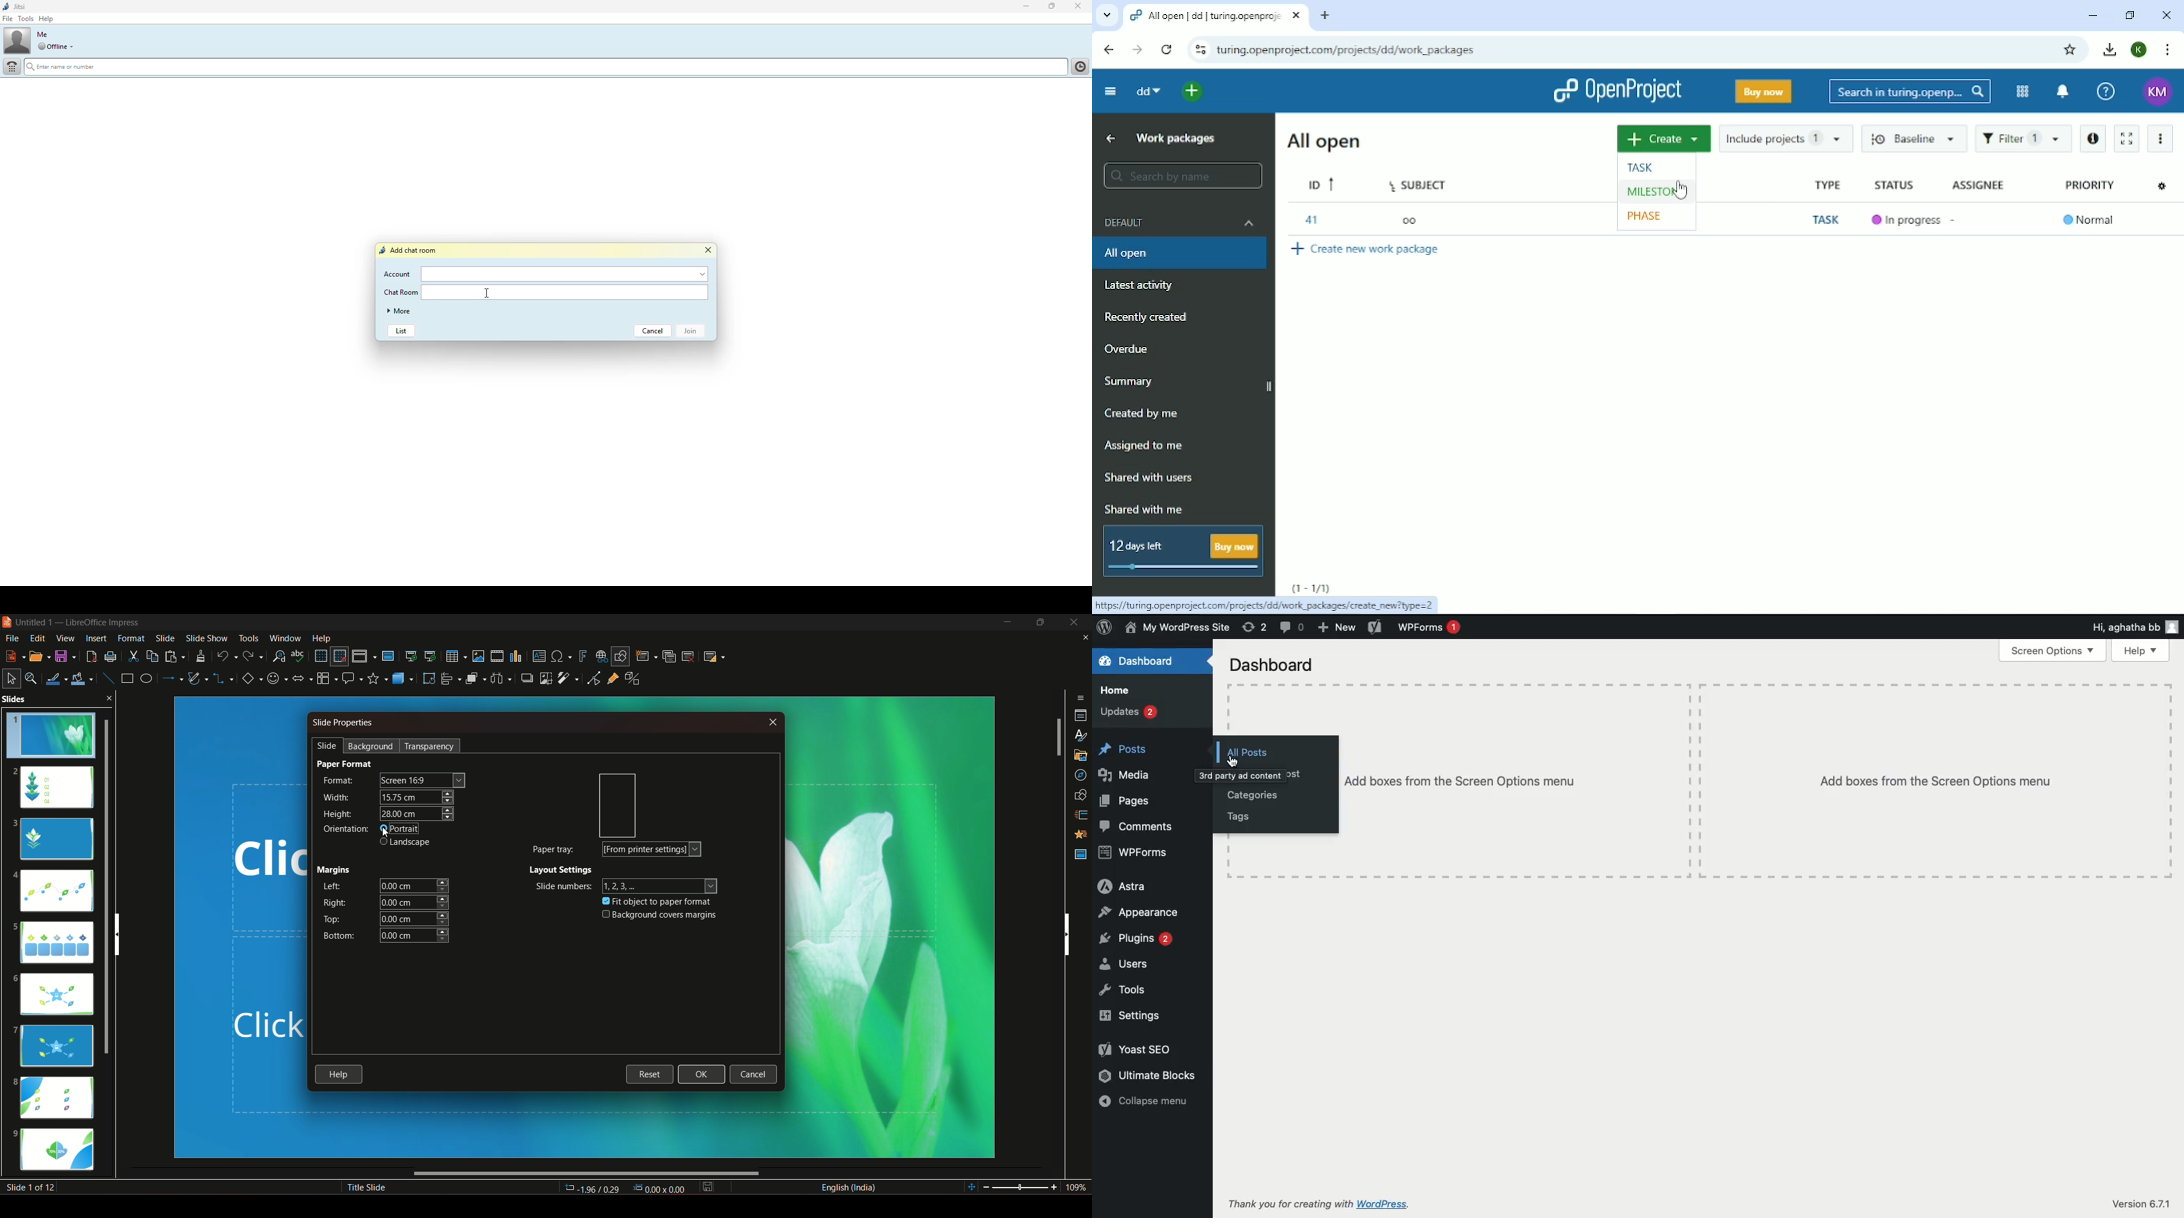 The width and height of the screenshot is (2184, 1232). I want to click on save, so click(66, 656).